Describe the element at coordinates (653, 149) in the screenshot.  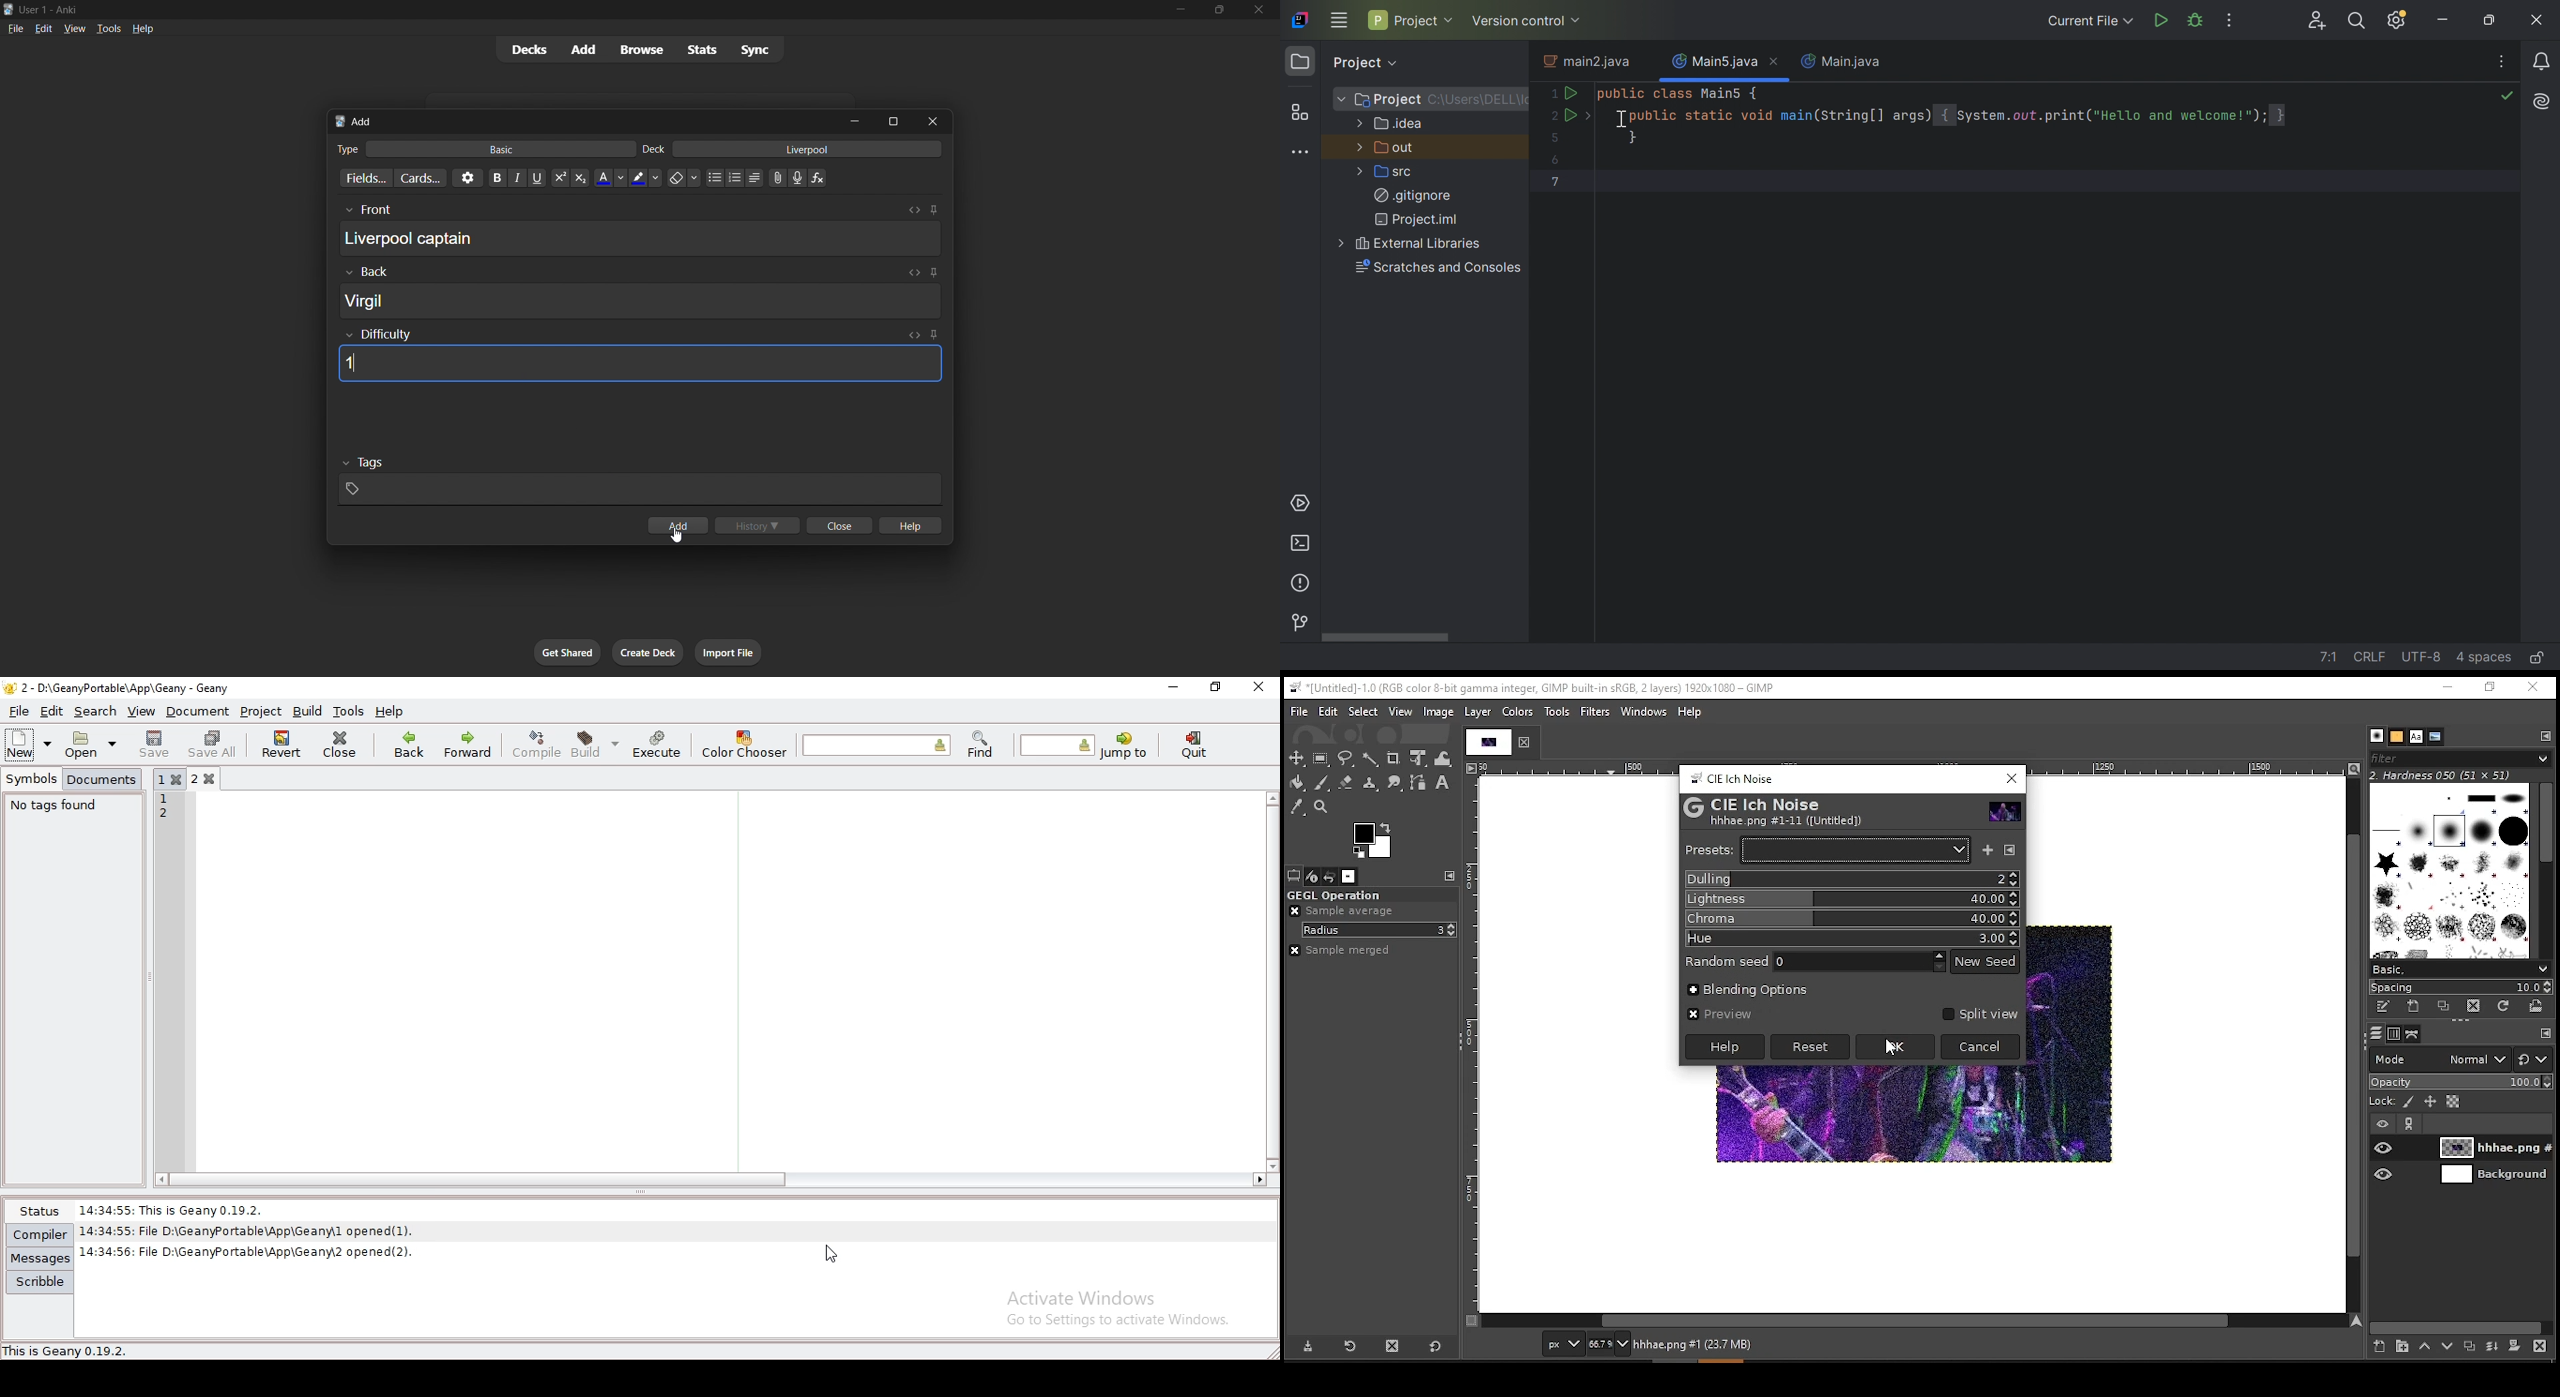
I see `Text` at that location.